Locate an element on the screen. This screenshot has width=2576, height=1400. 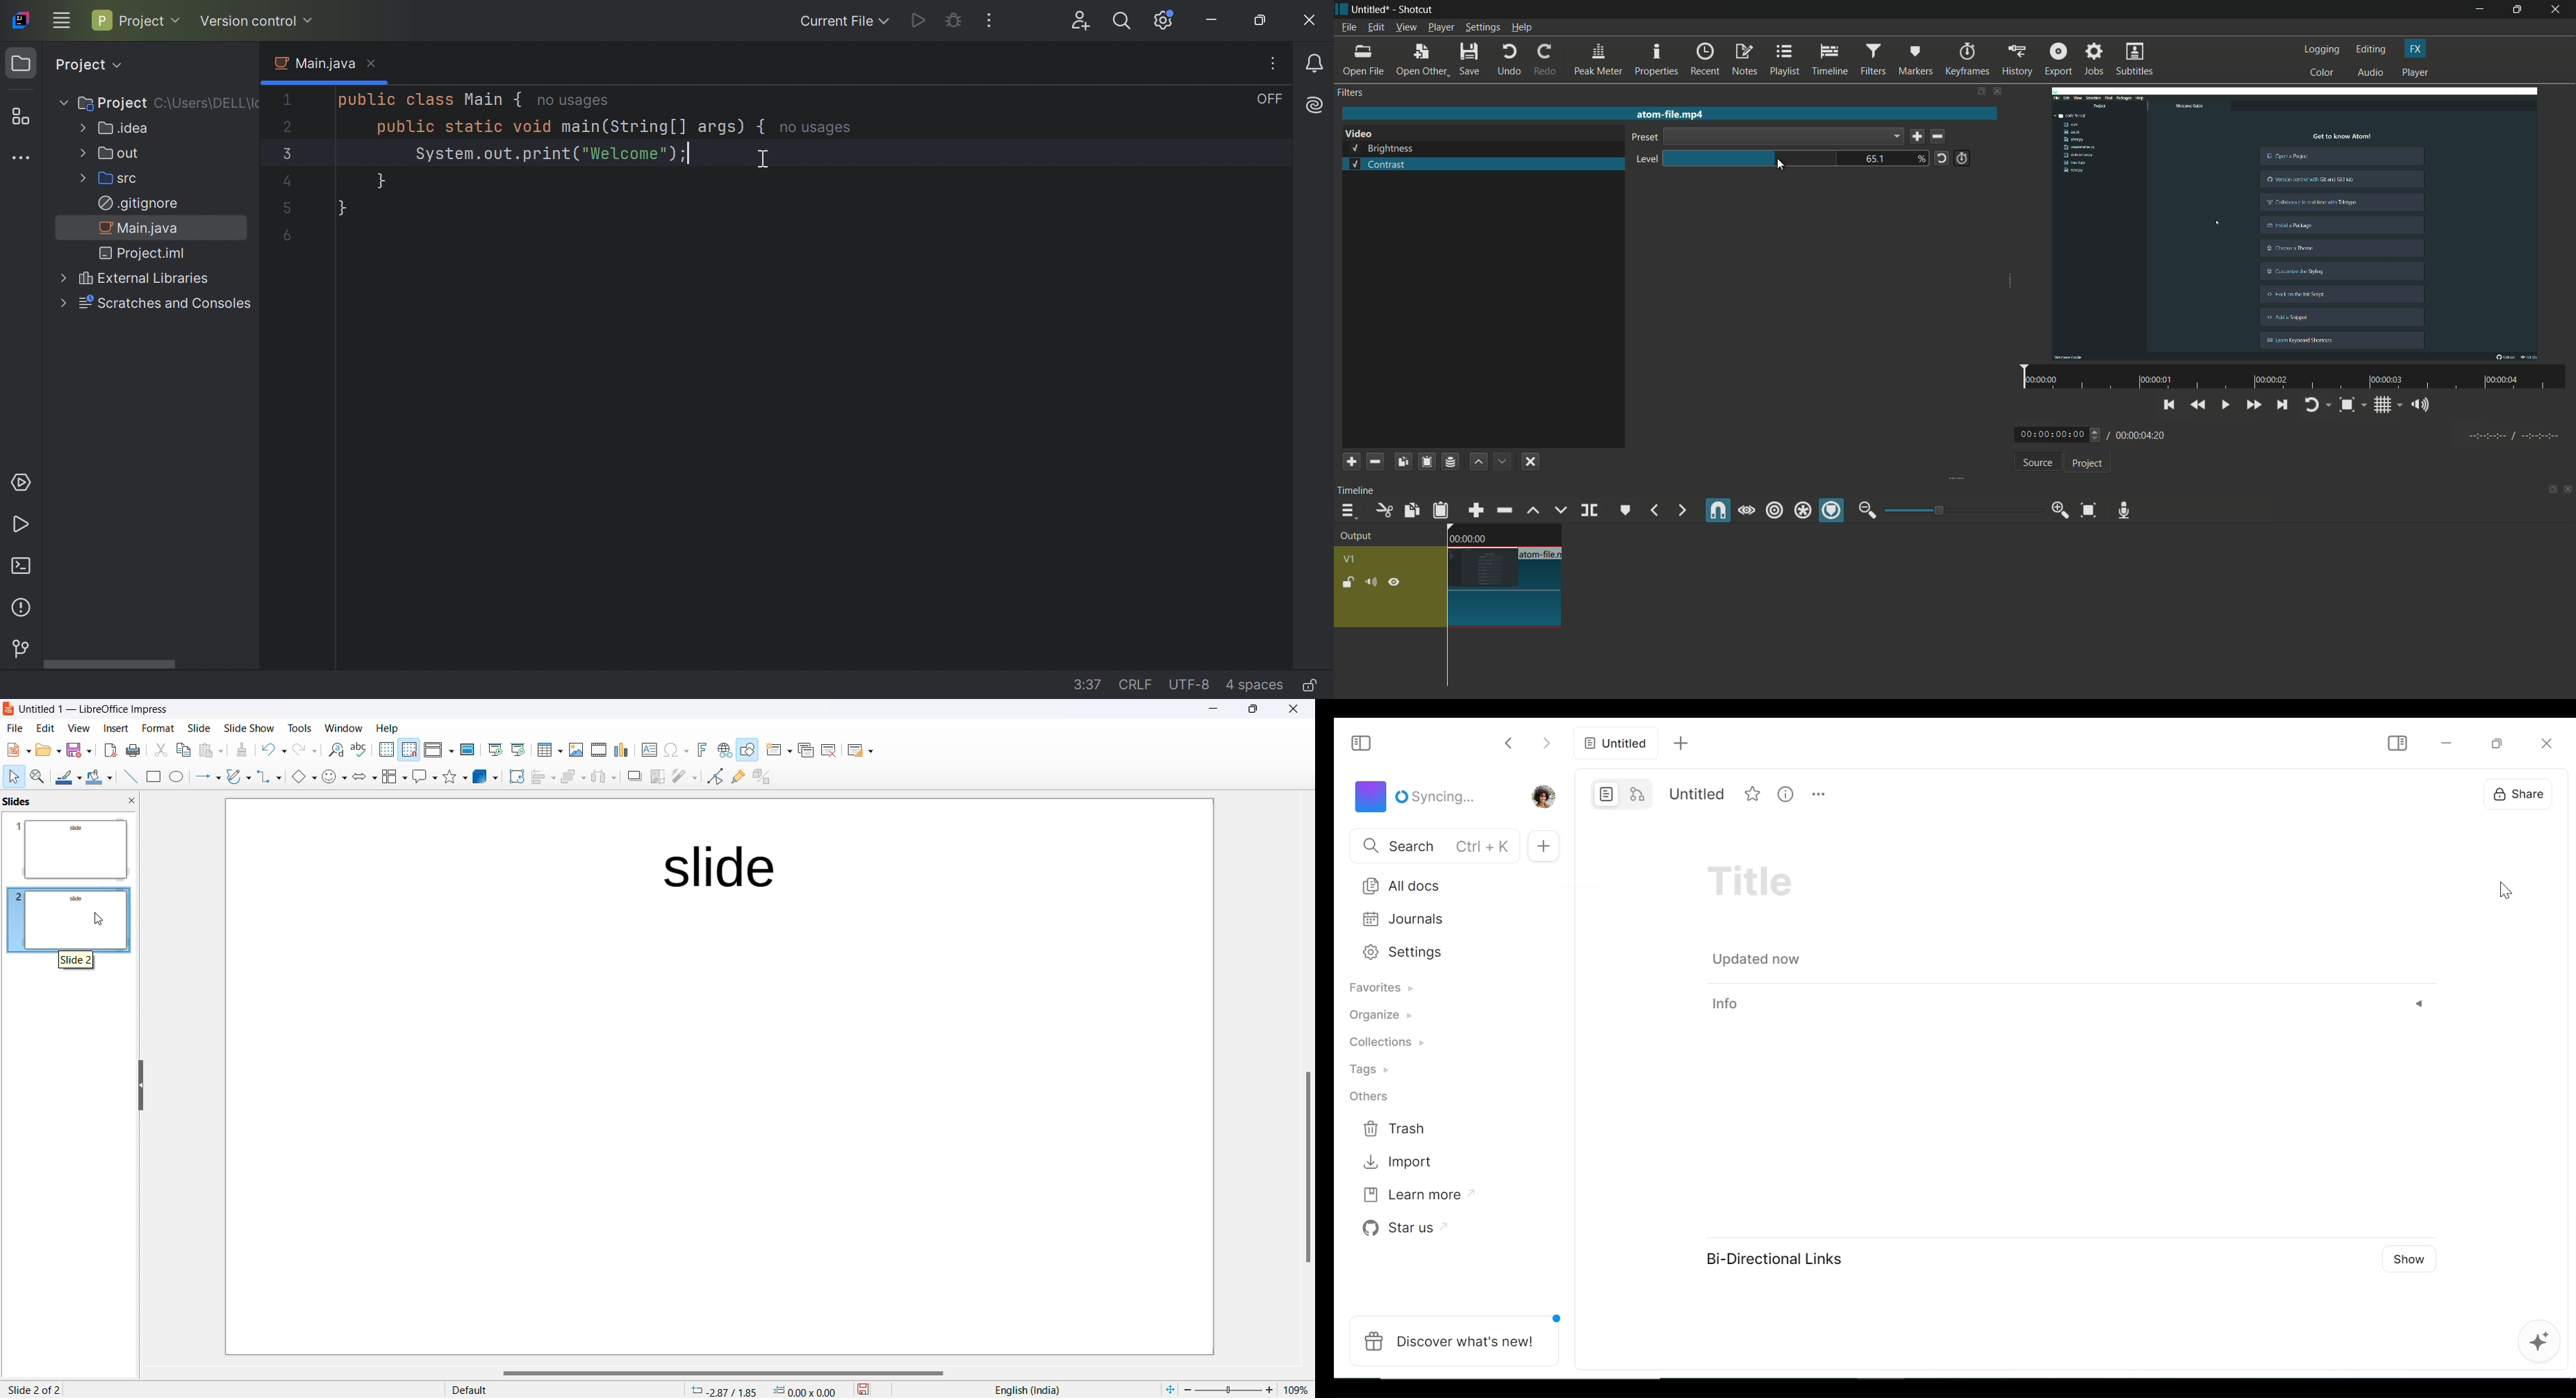
show tabs is located at coordinates (1980, 92).